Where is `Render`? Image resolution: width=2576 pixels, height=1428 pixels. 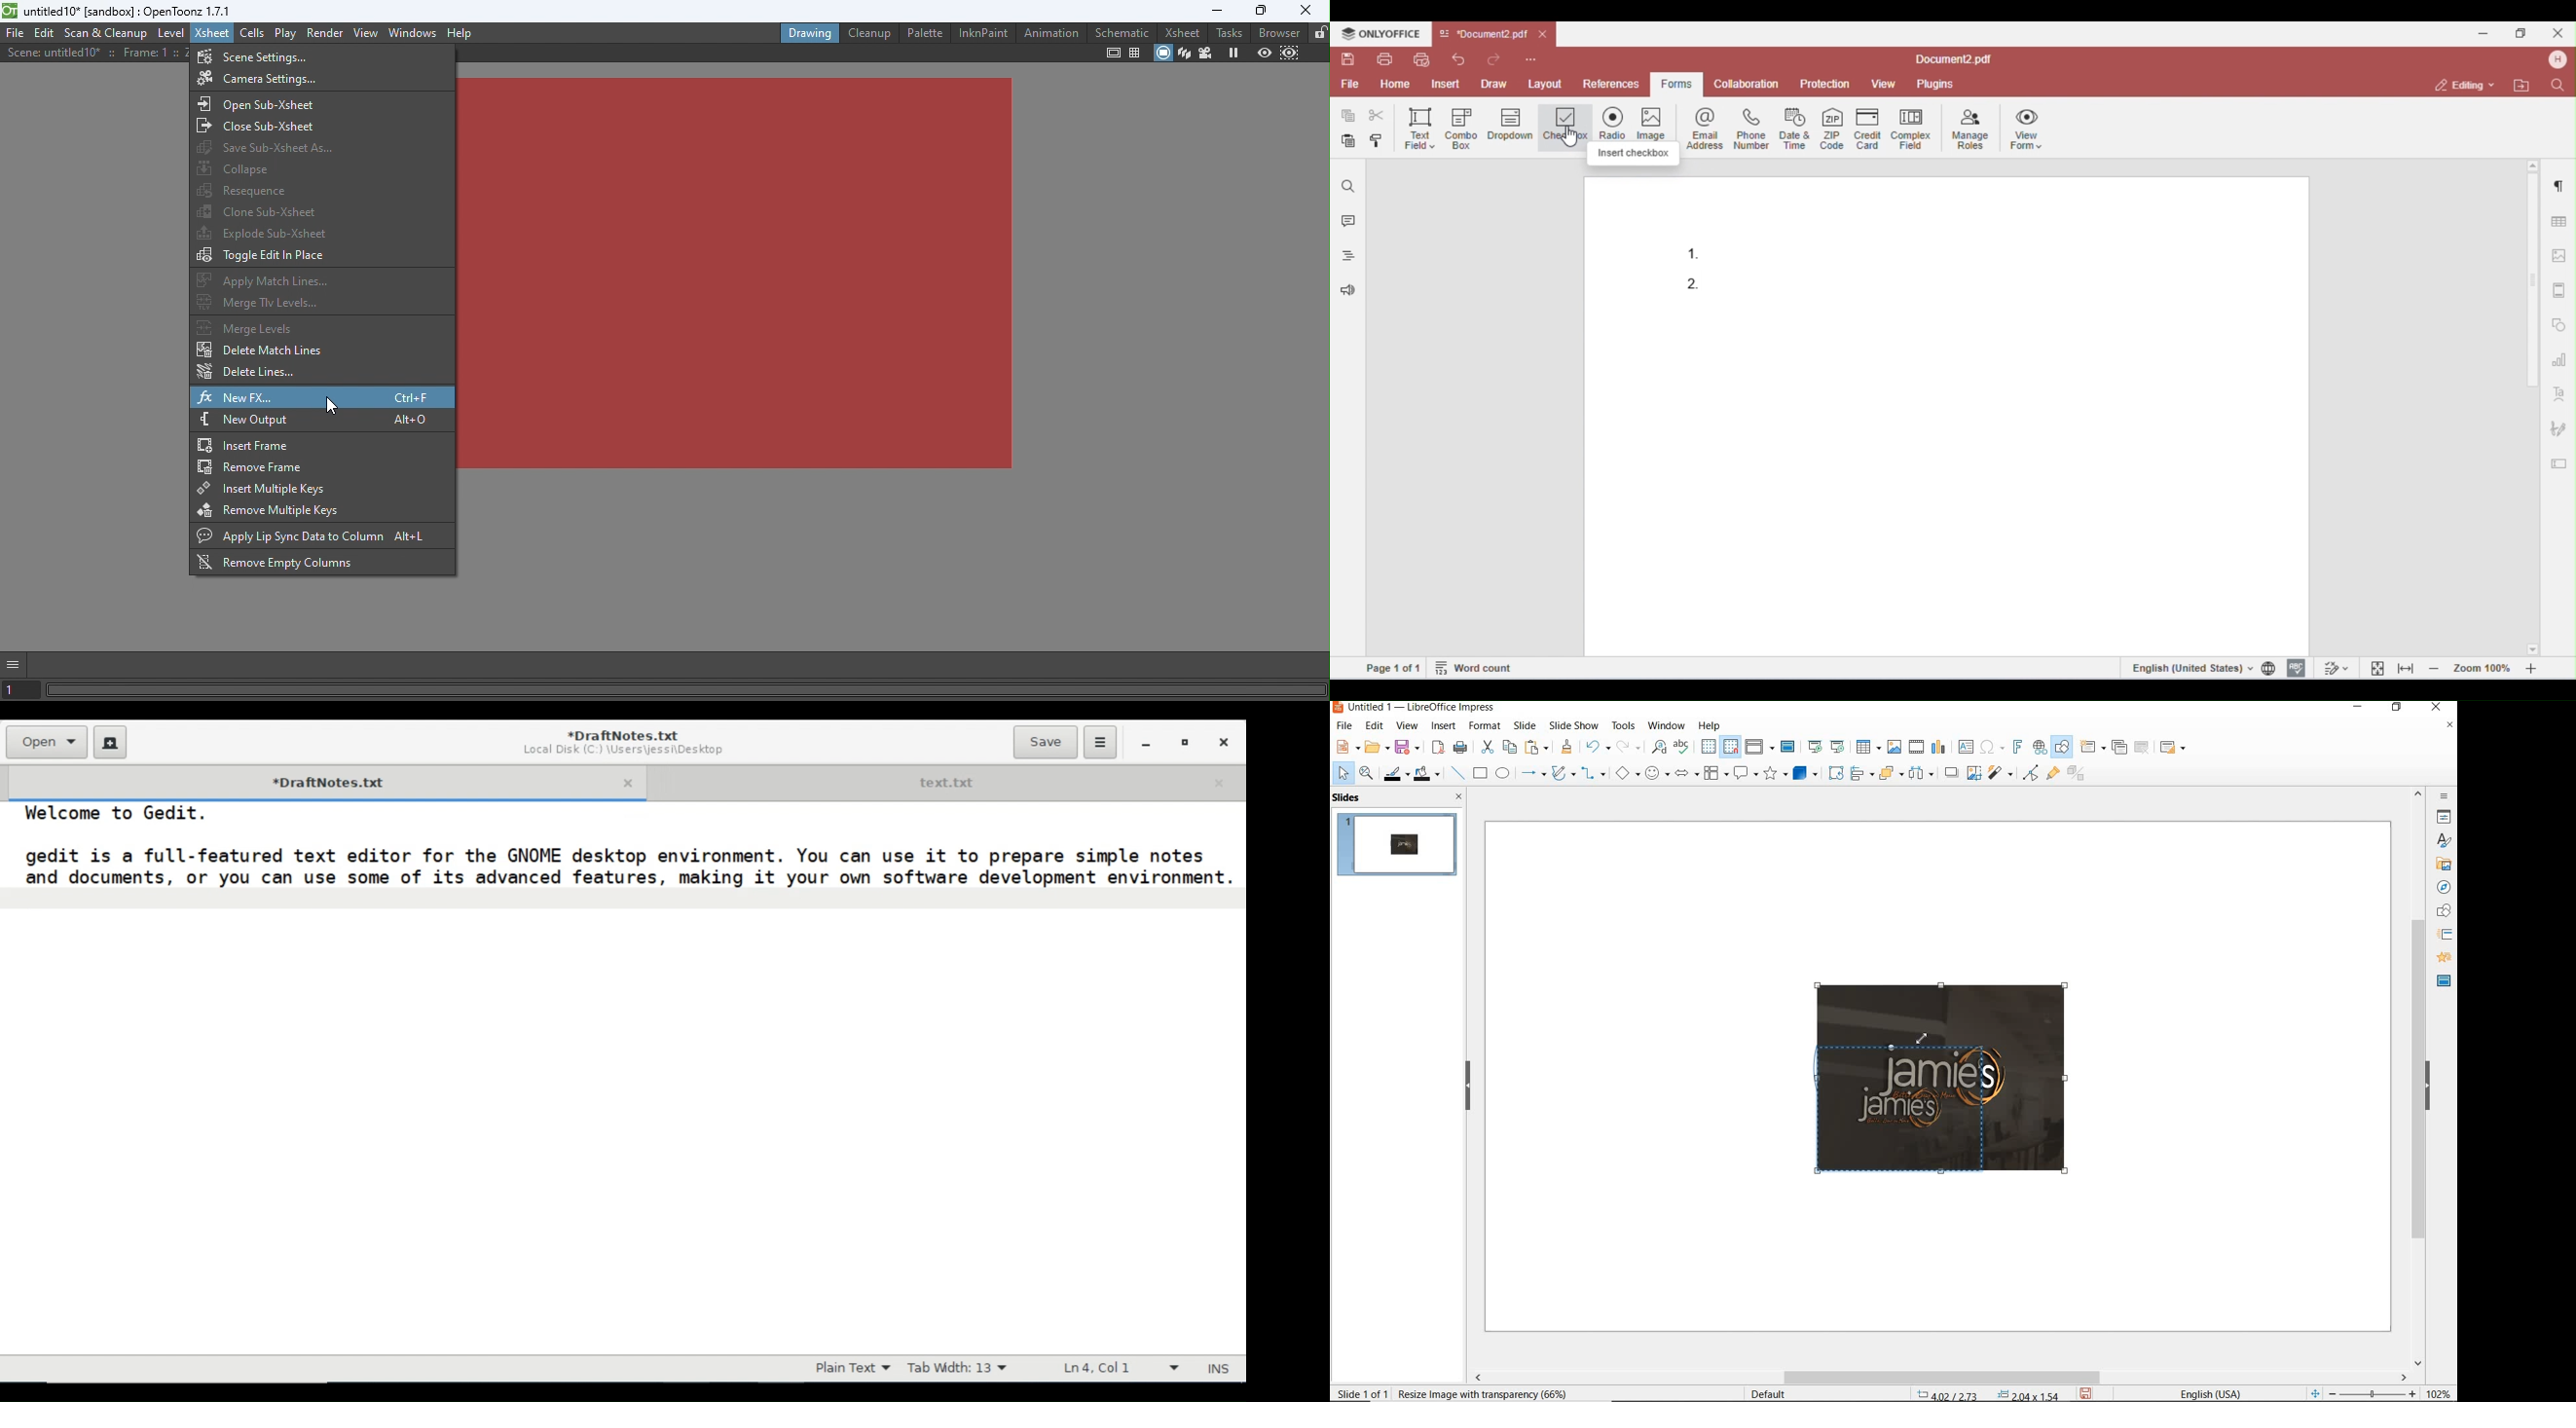
Render is located at coordinates (327, 31).